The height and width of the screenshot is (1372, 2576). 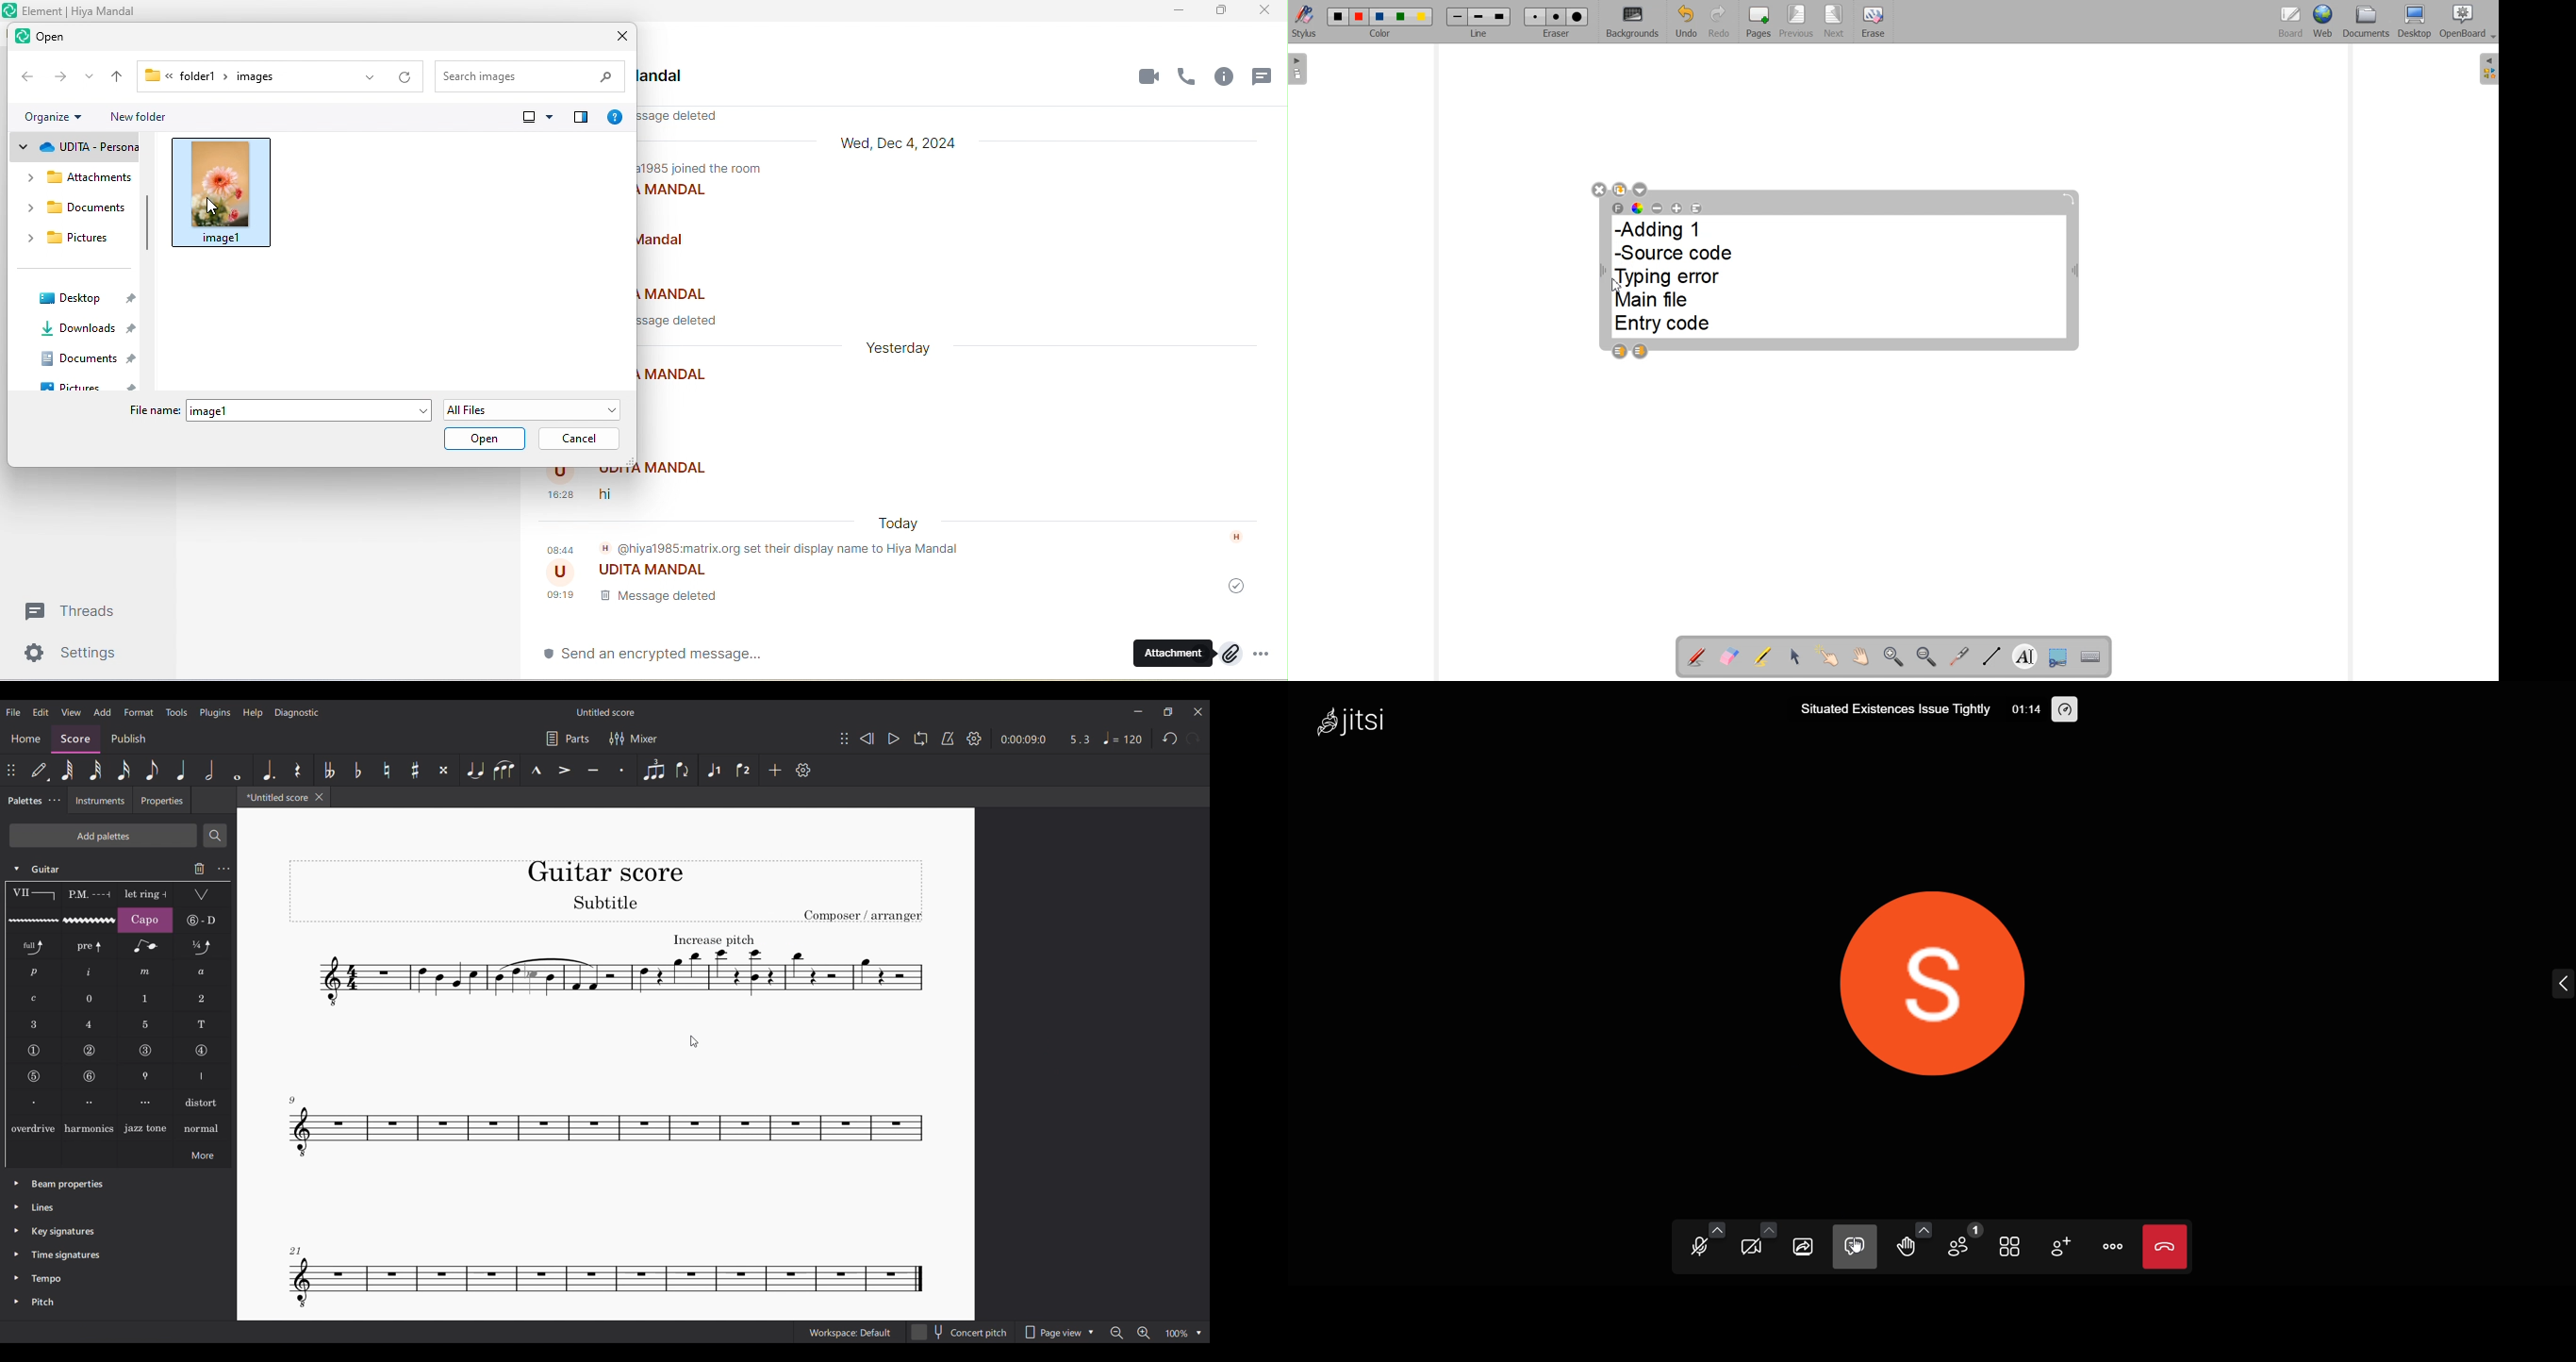 What do you see at coordinates (474, 770) in the screenshot?
I see `Tie` at bounding box center [474, 770].